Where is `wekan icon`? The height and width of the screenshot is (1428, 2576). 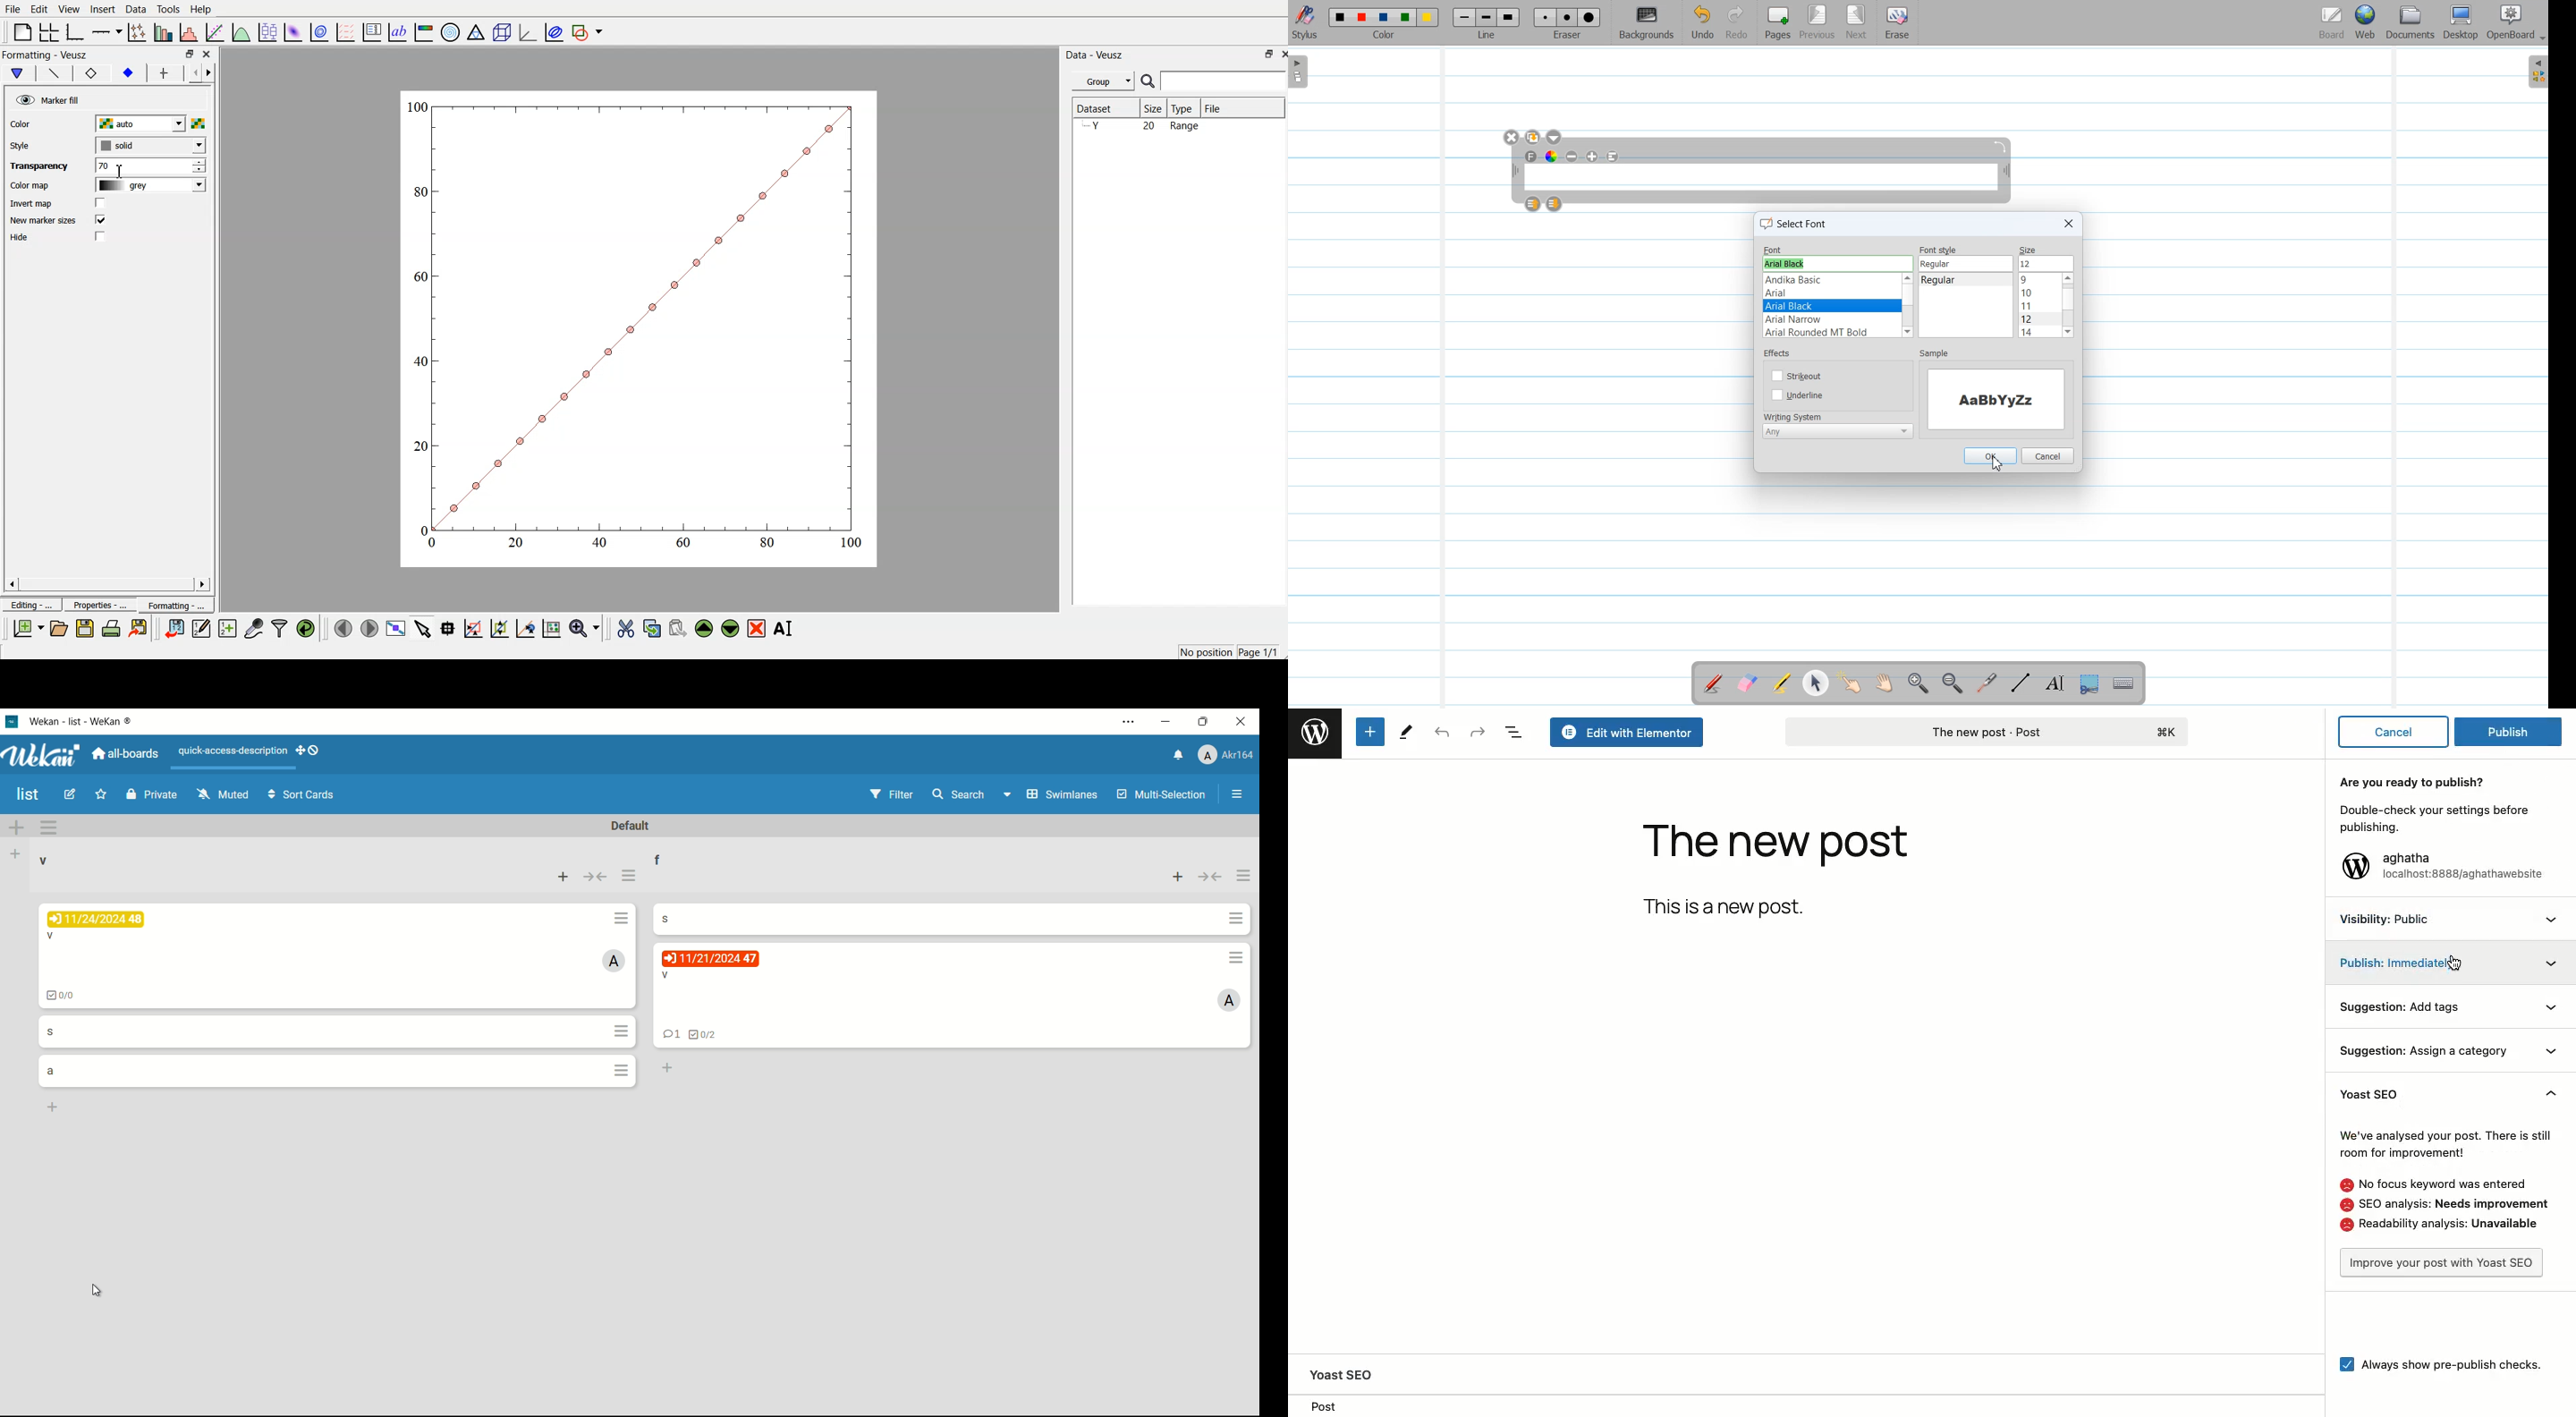
wekan icon is located at coordinates (16, 721).